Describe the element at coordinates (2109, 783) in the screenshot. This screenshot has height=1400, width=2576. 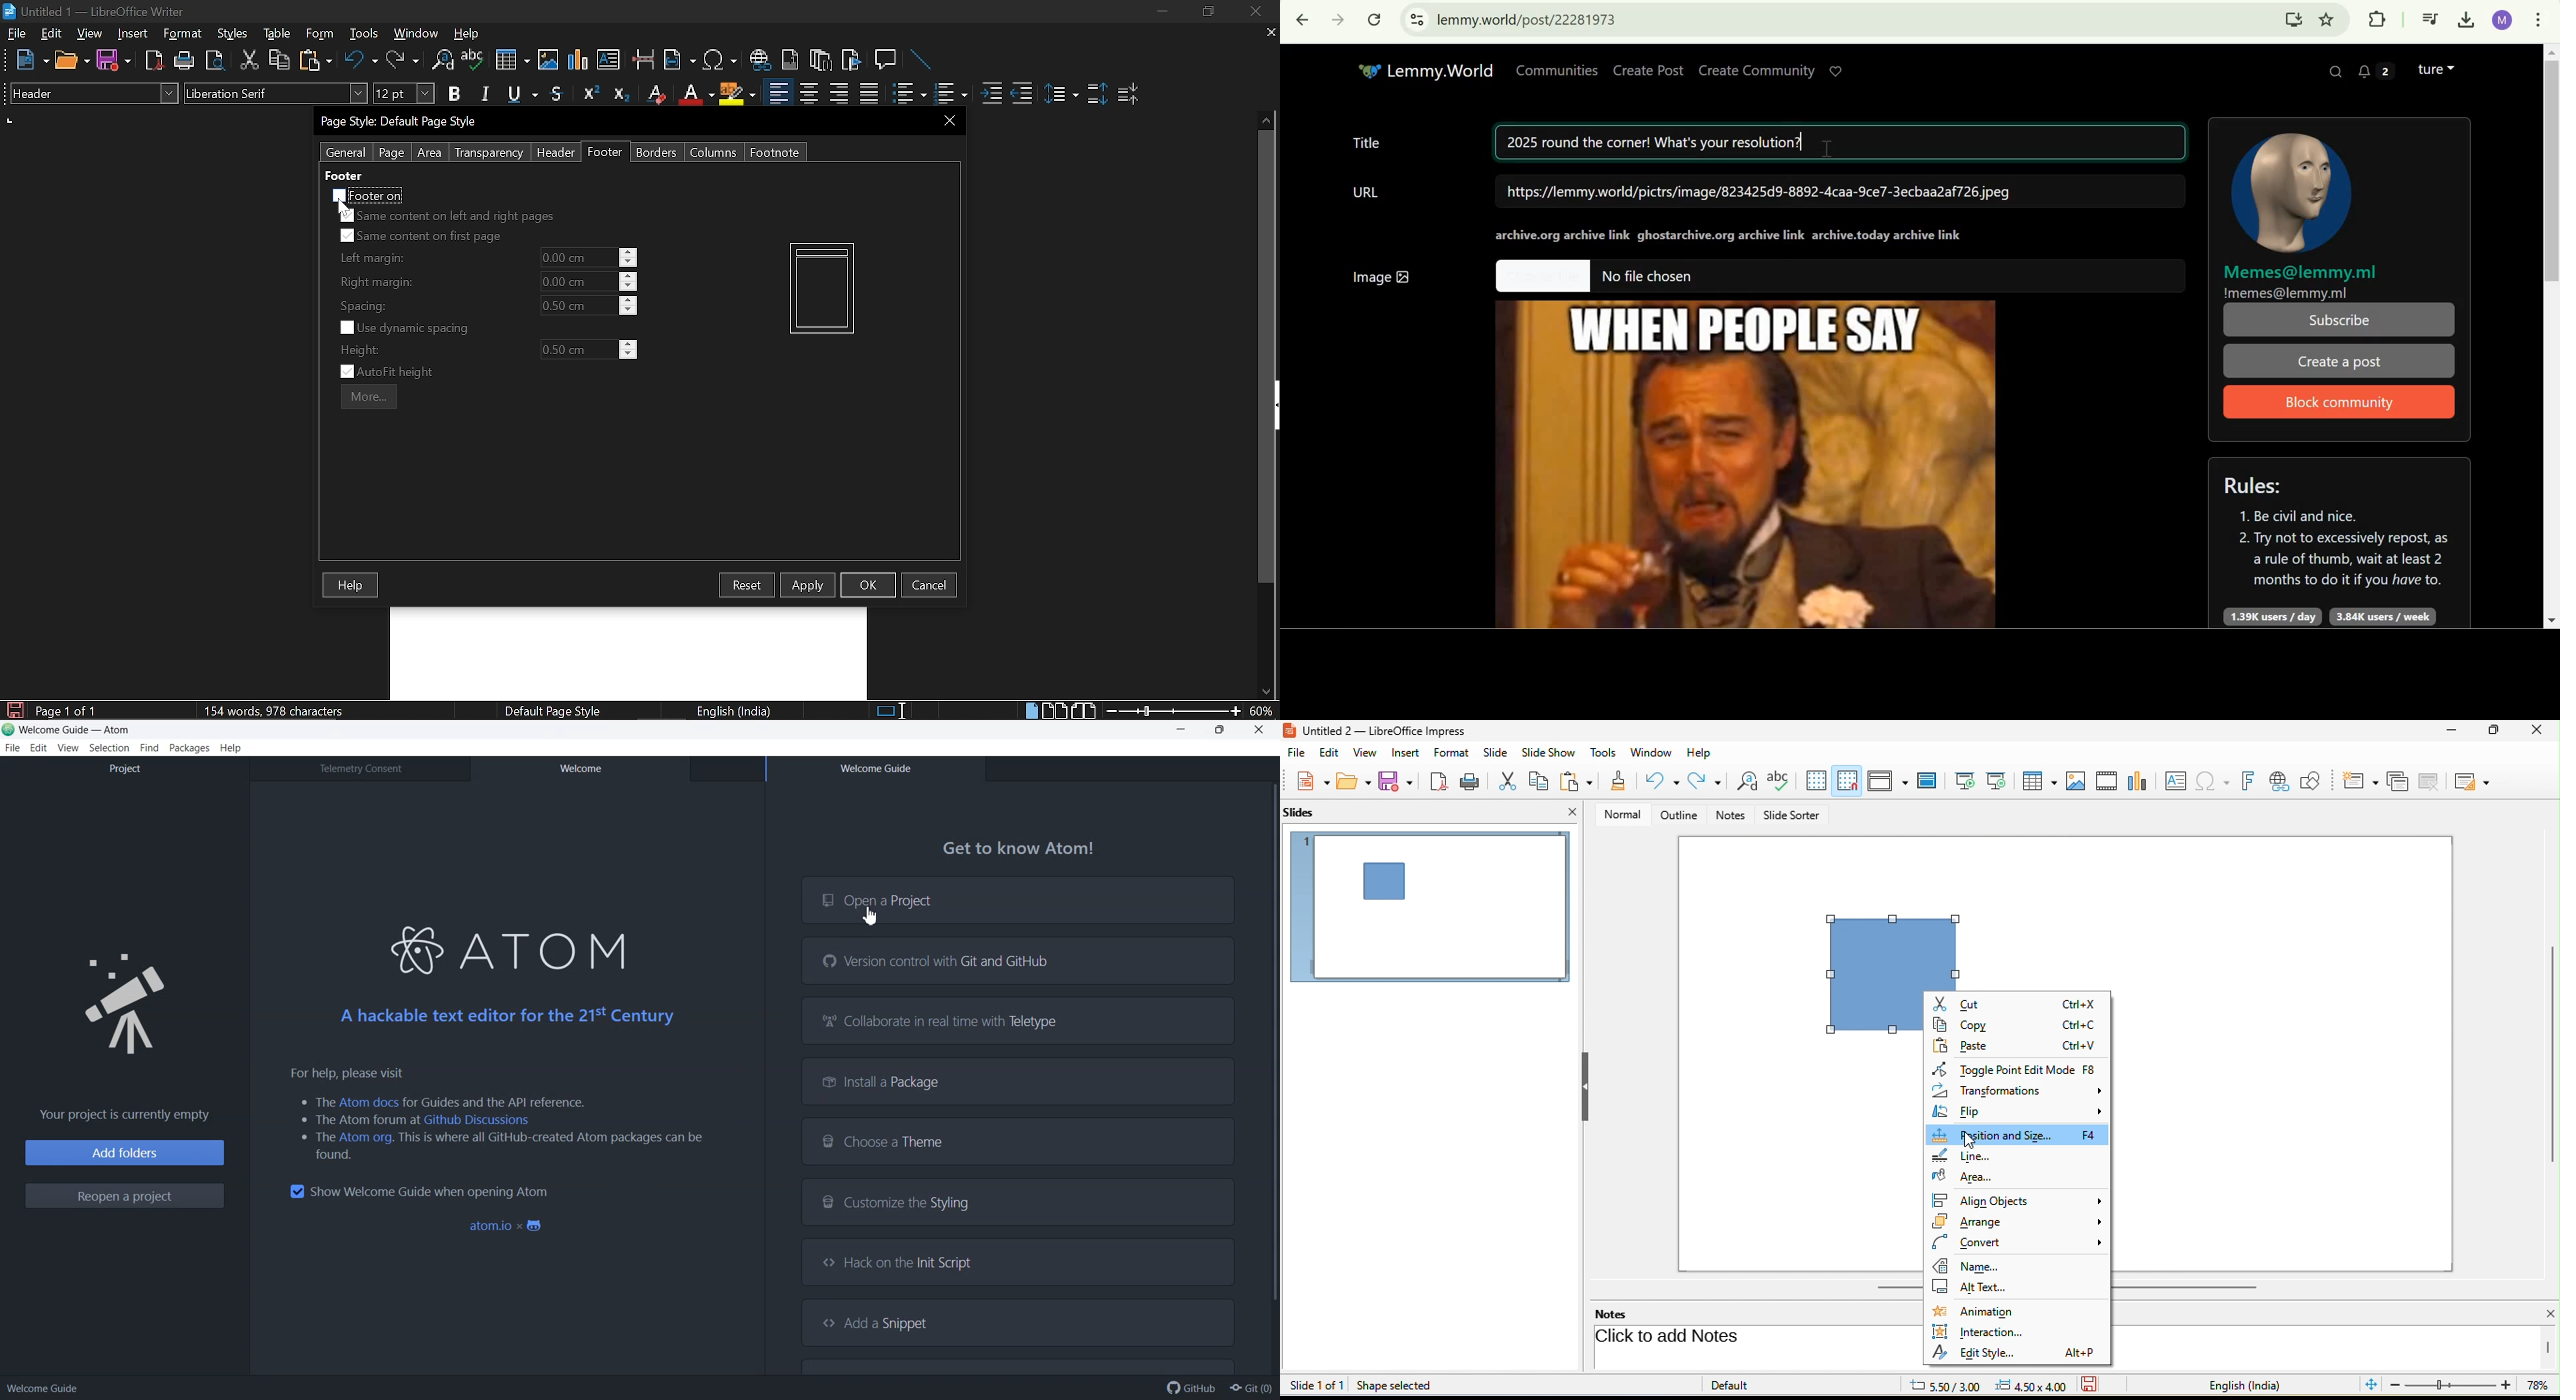
I see `audio or video` at that location.